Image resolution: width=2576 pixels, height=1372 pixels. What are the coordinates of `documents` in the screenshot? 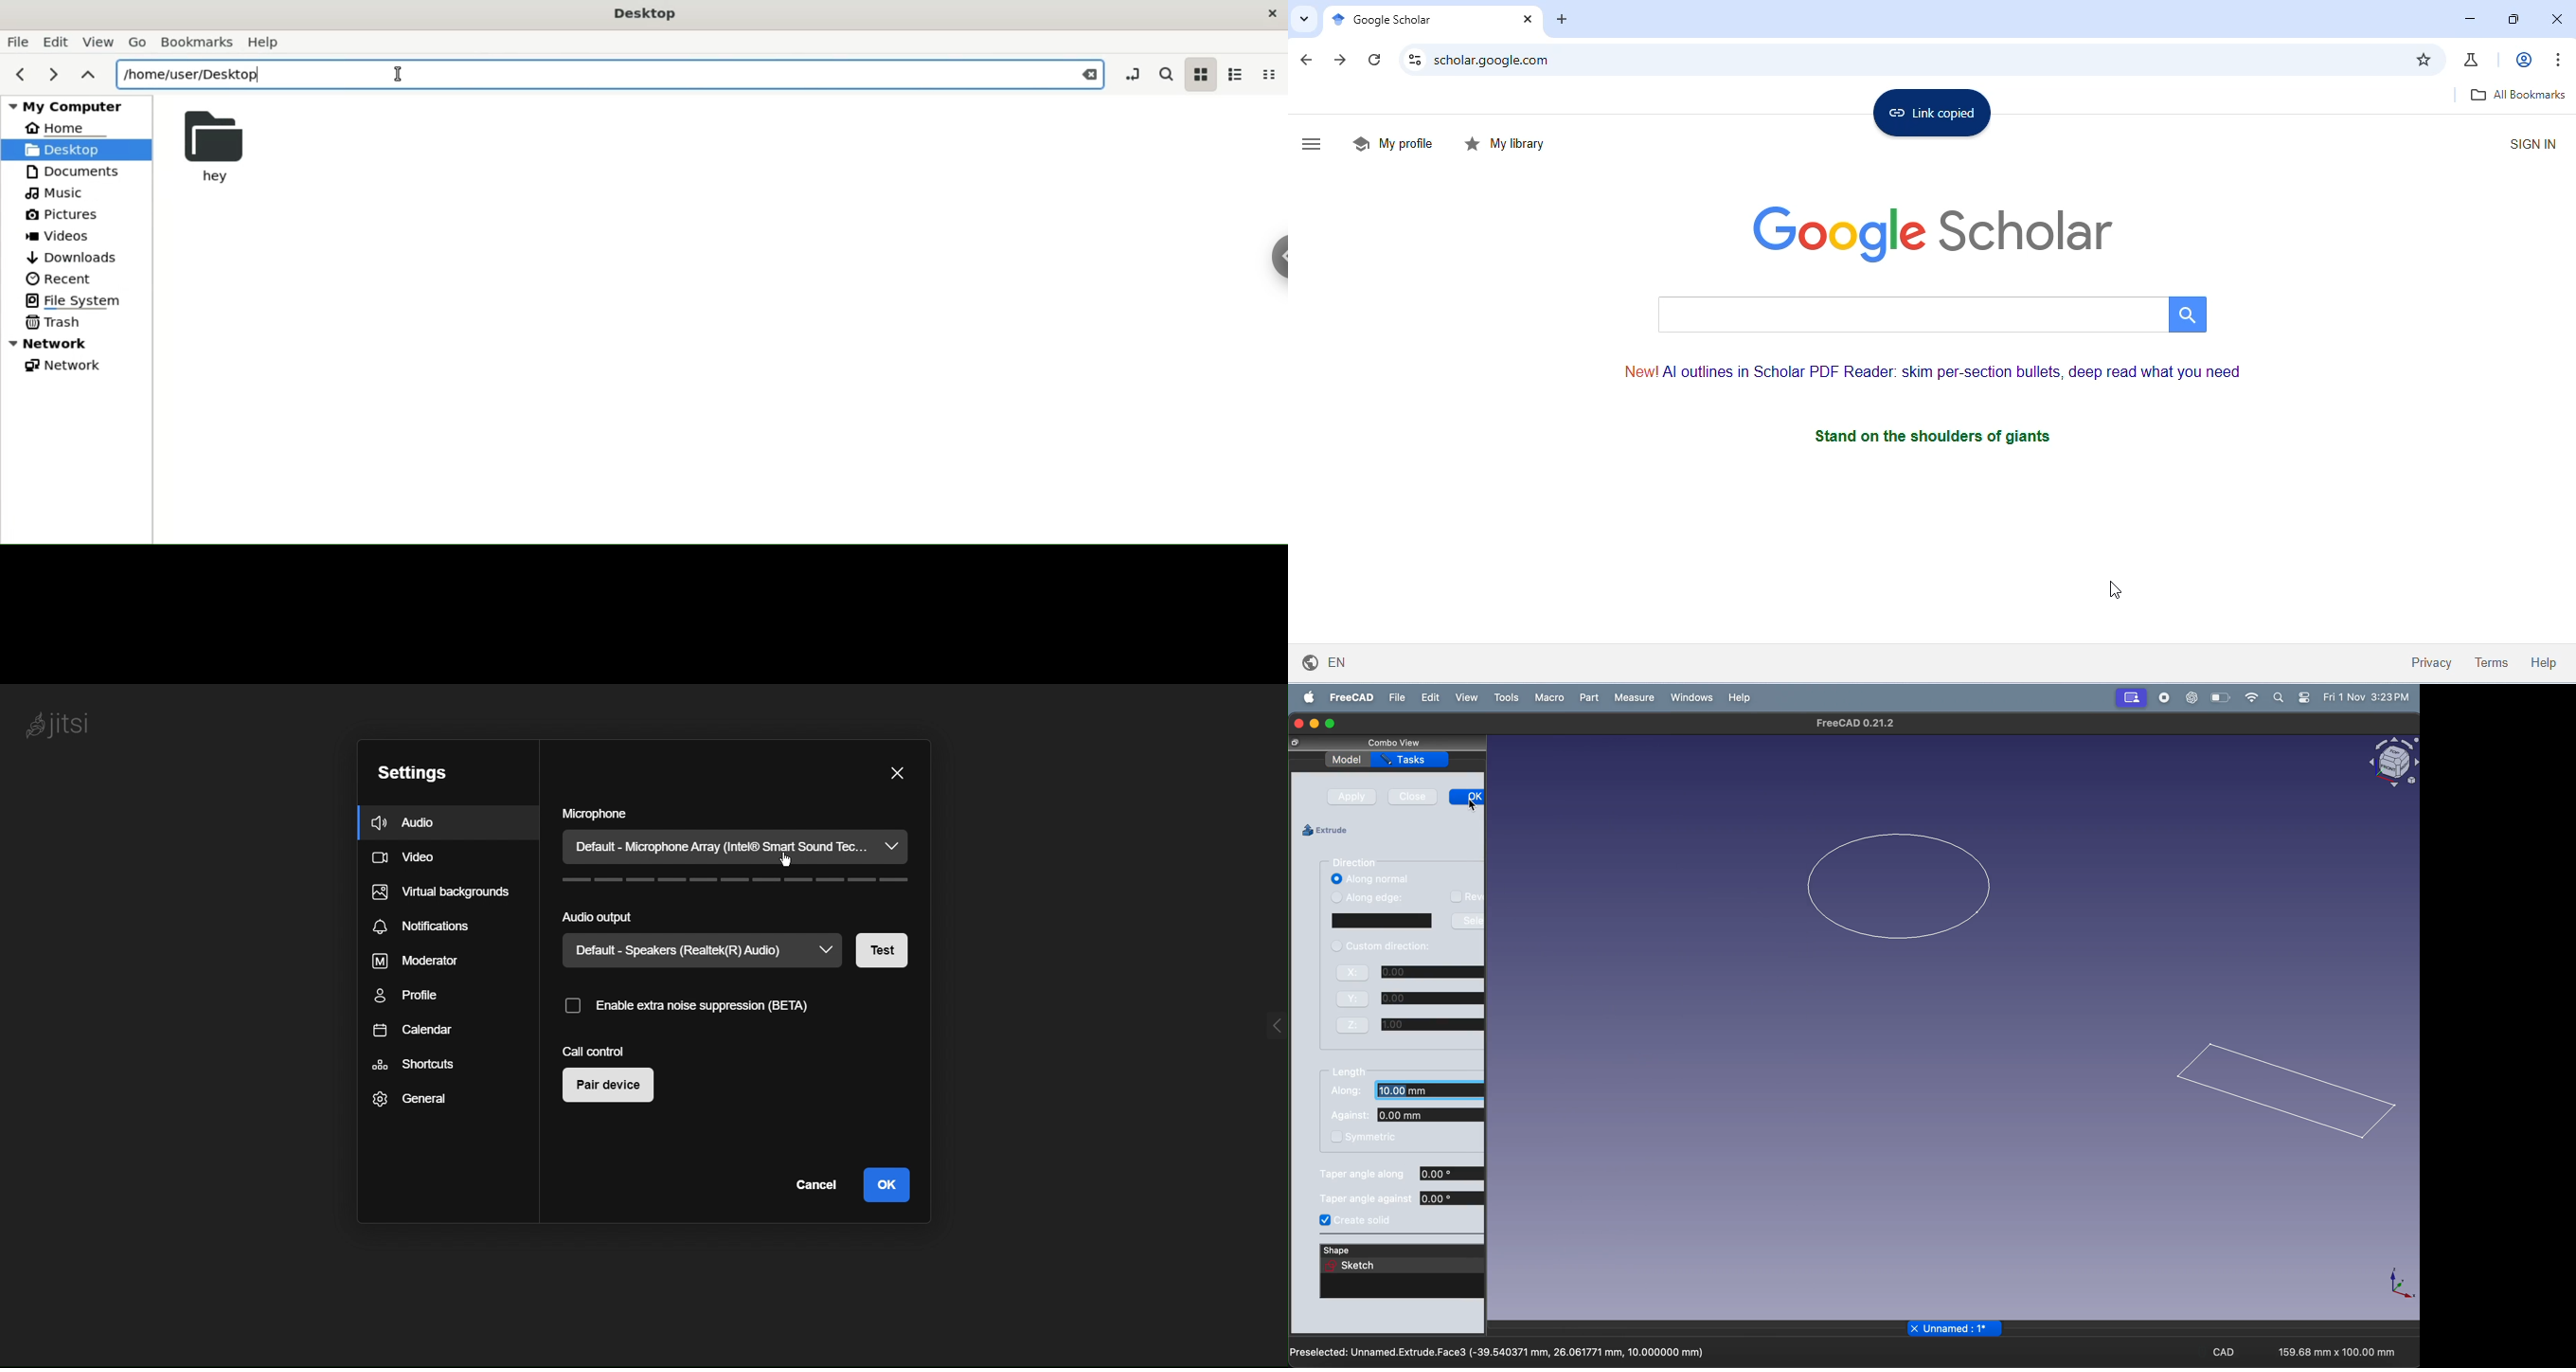 It's located at (80, 172).